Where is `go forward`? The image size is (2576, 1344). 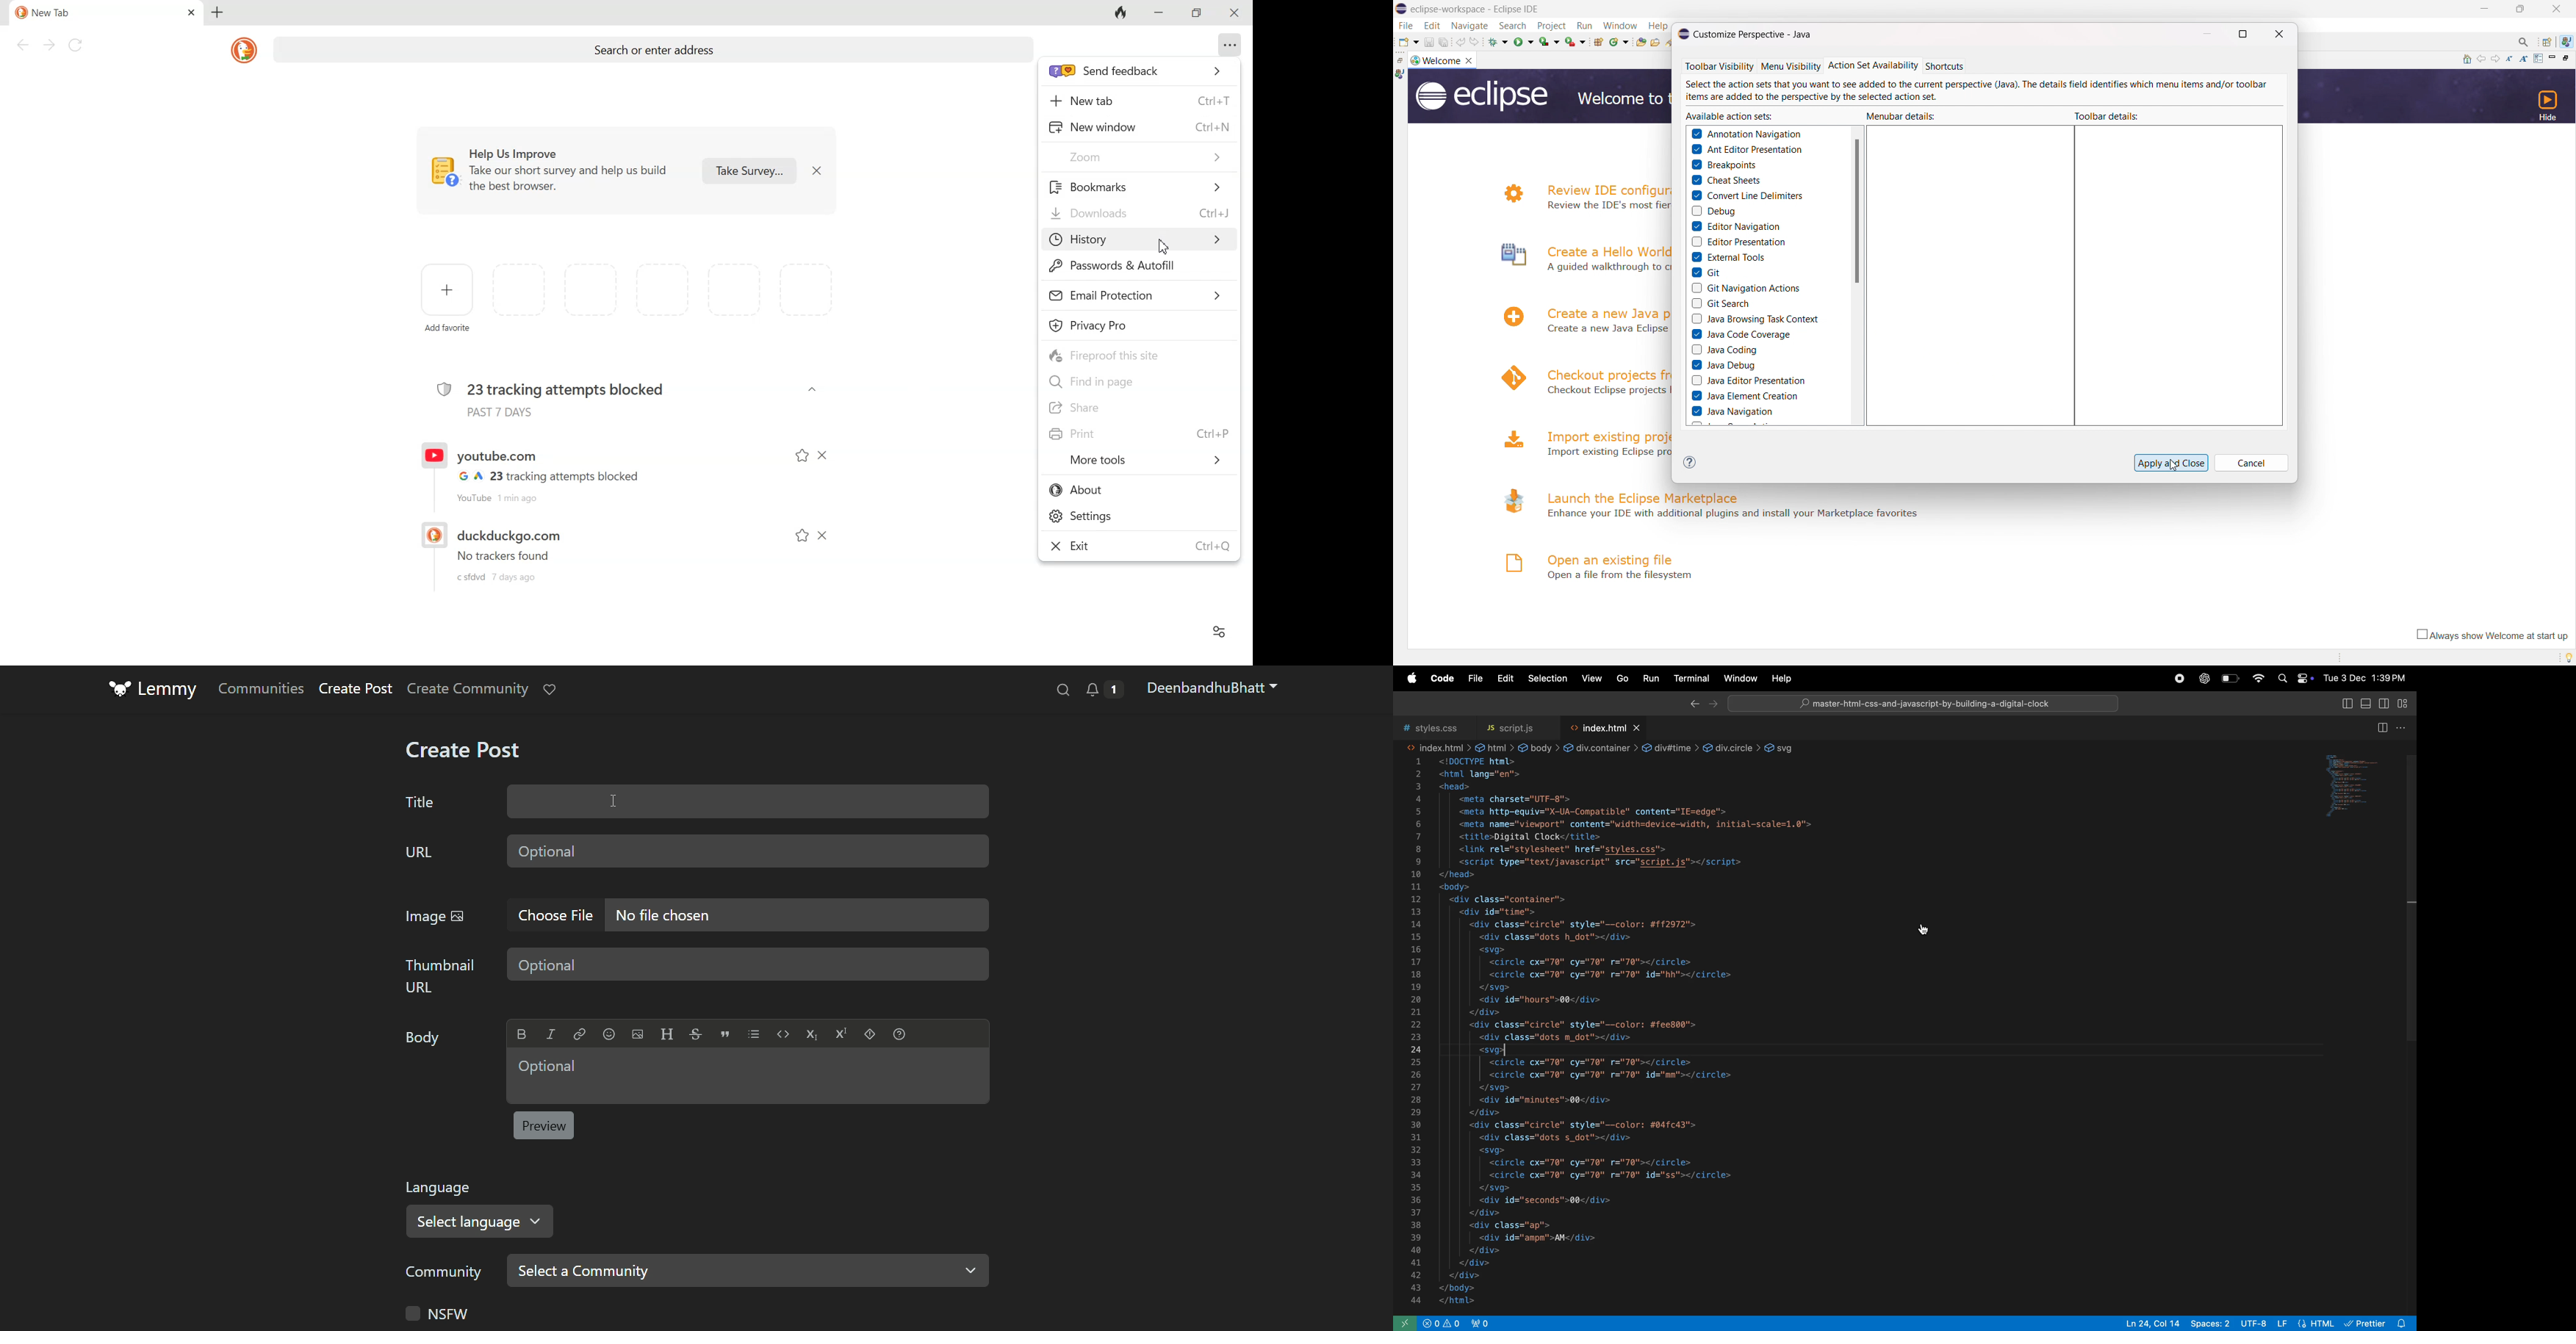
go forward is located at coordinates (1715, 704).